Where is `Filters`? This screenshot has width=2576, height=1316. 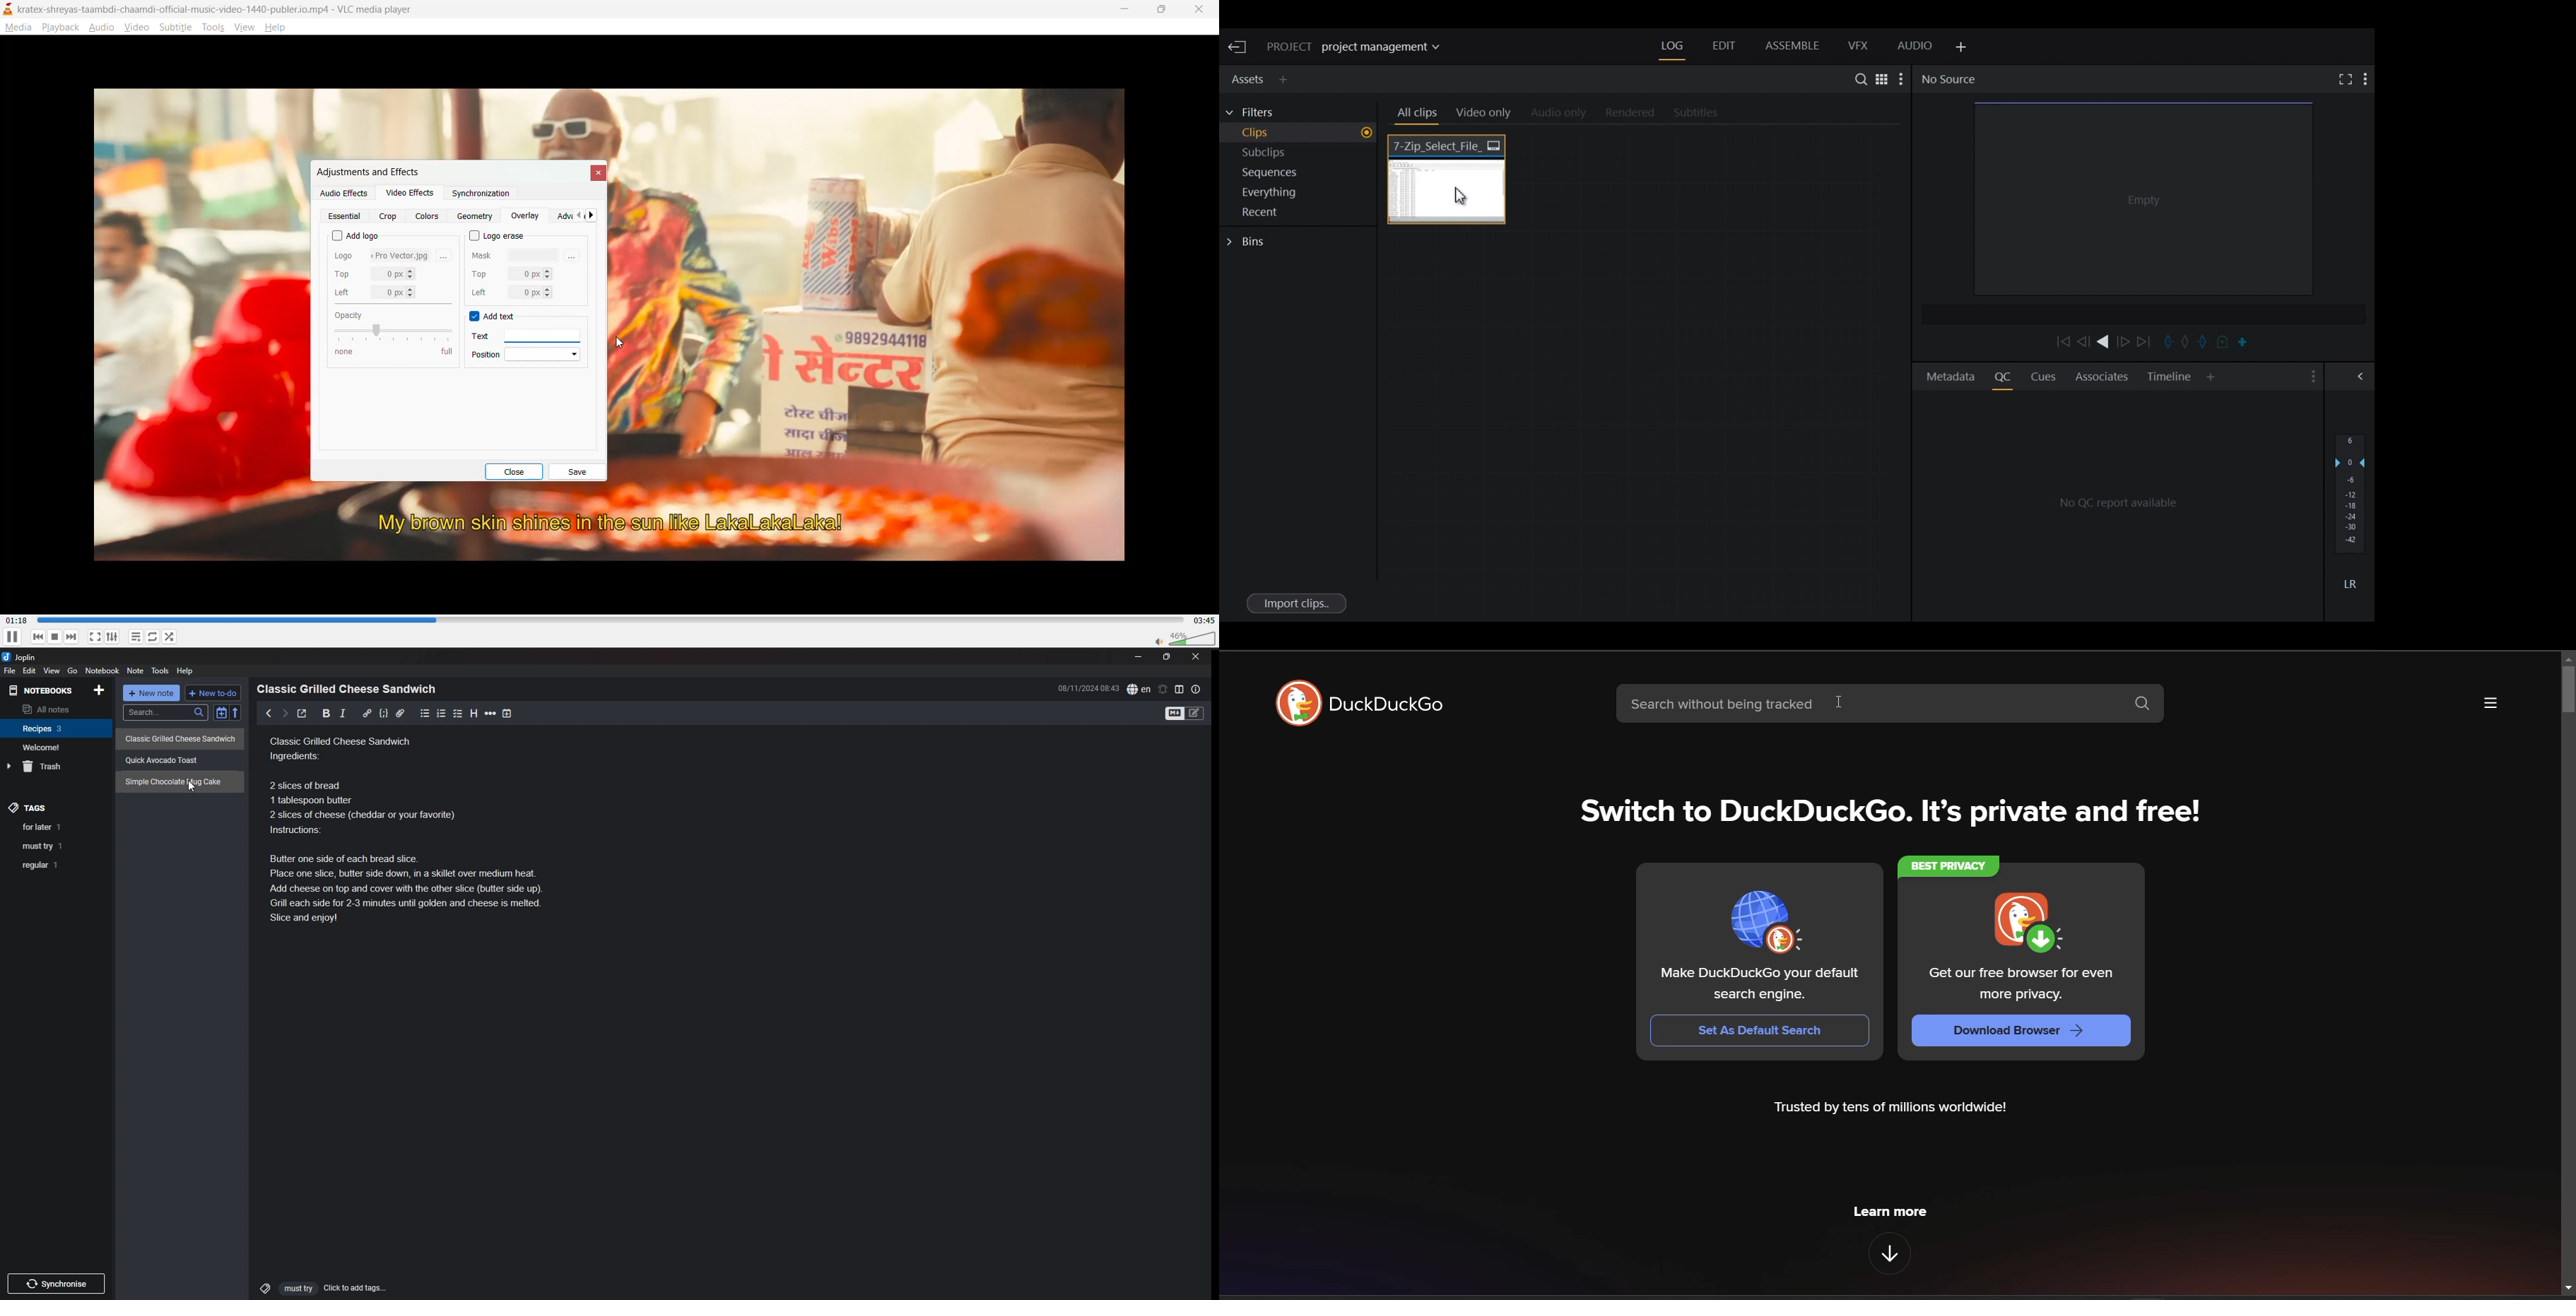
Filters is located at coordinates (1256, 113).